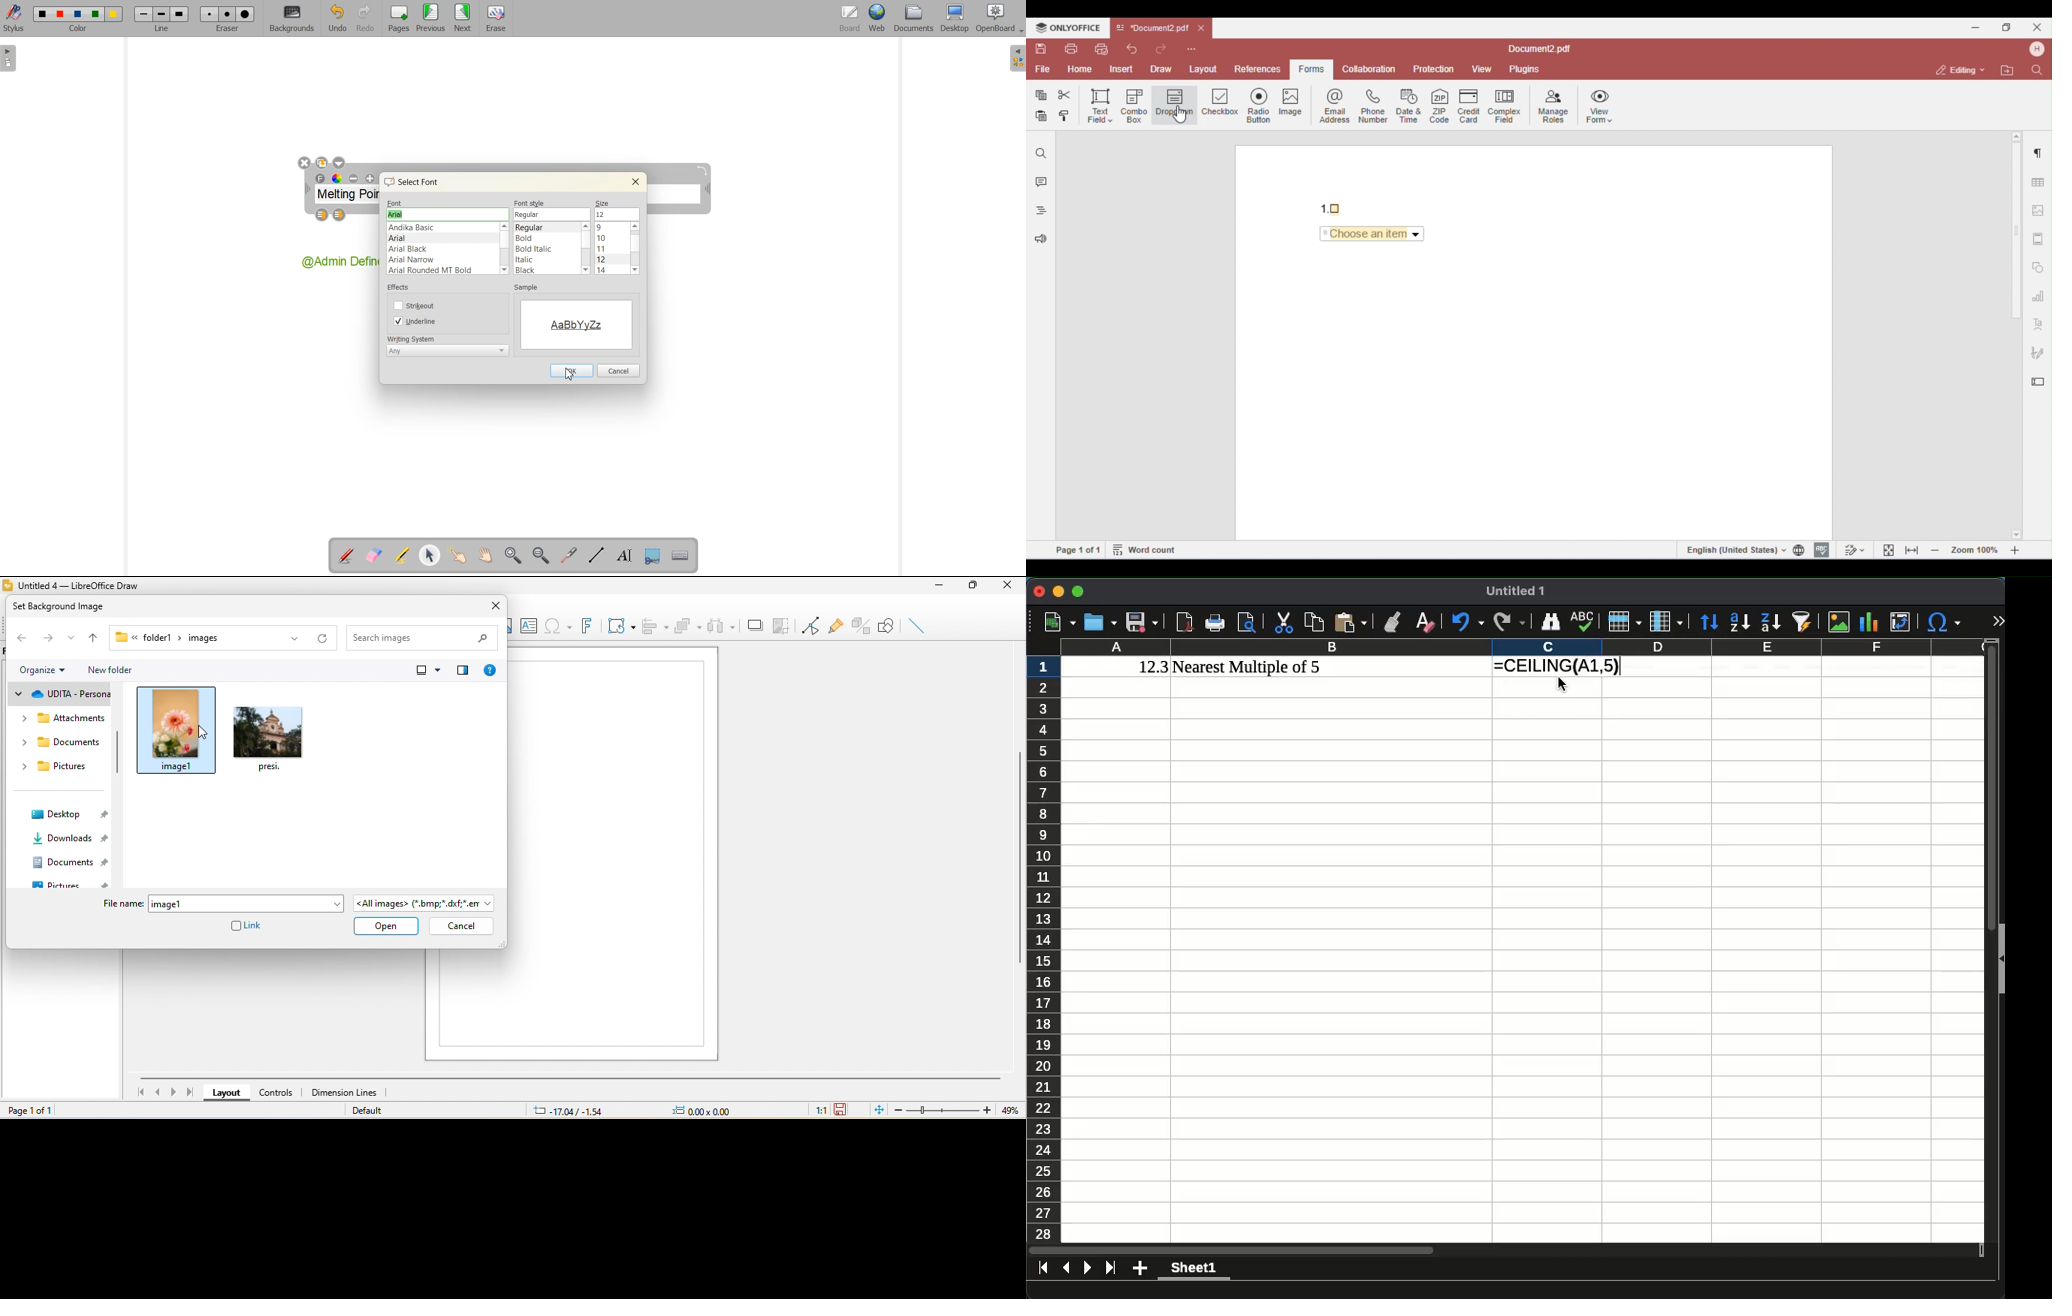 This screenshot has height=1316, width=2072. What do you see at coordinates (1558, 668) in the screenshot?
I see `=CEILING(A1,5)` at bounding box center [1558, 668].